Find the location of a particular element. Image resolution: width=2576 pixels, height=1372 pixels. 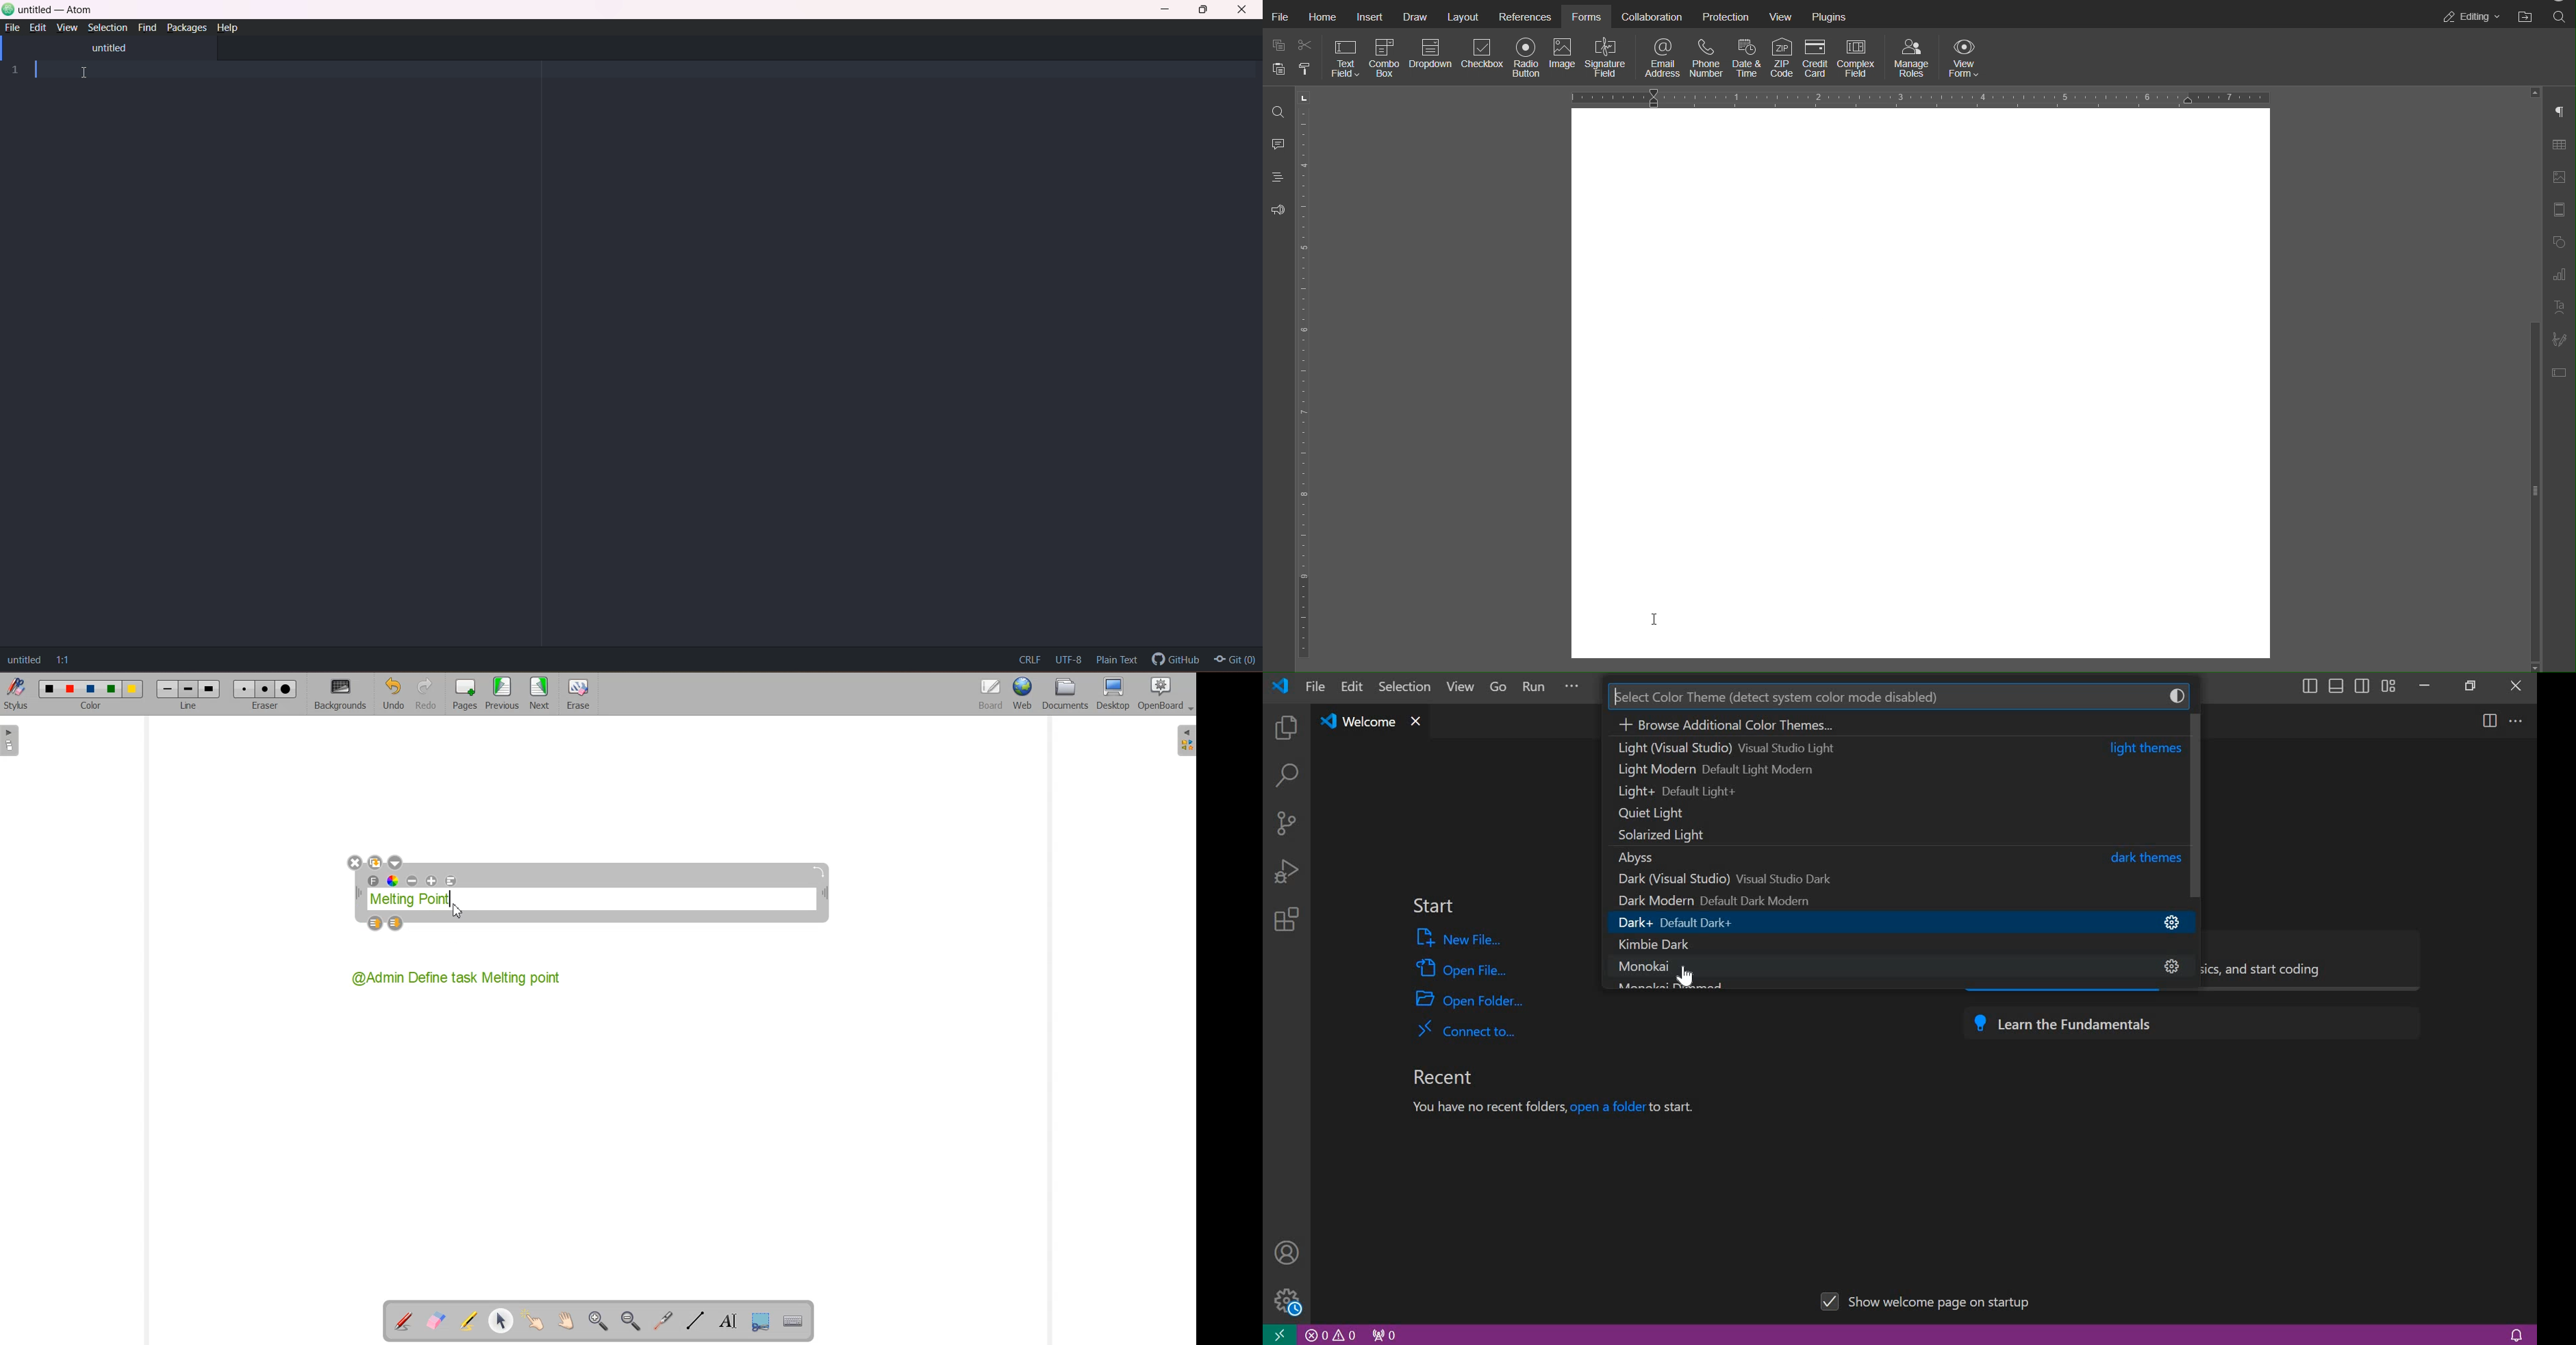

connect to is located at coordinates (1466, 1029).